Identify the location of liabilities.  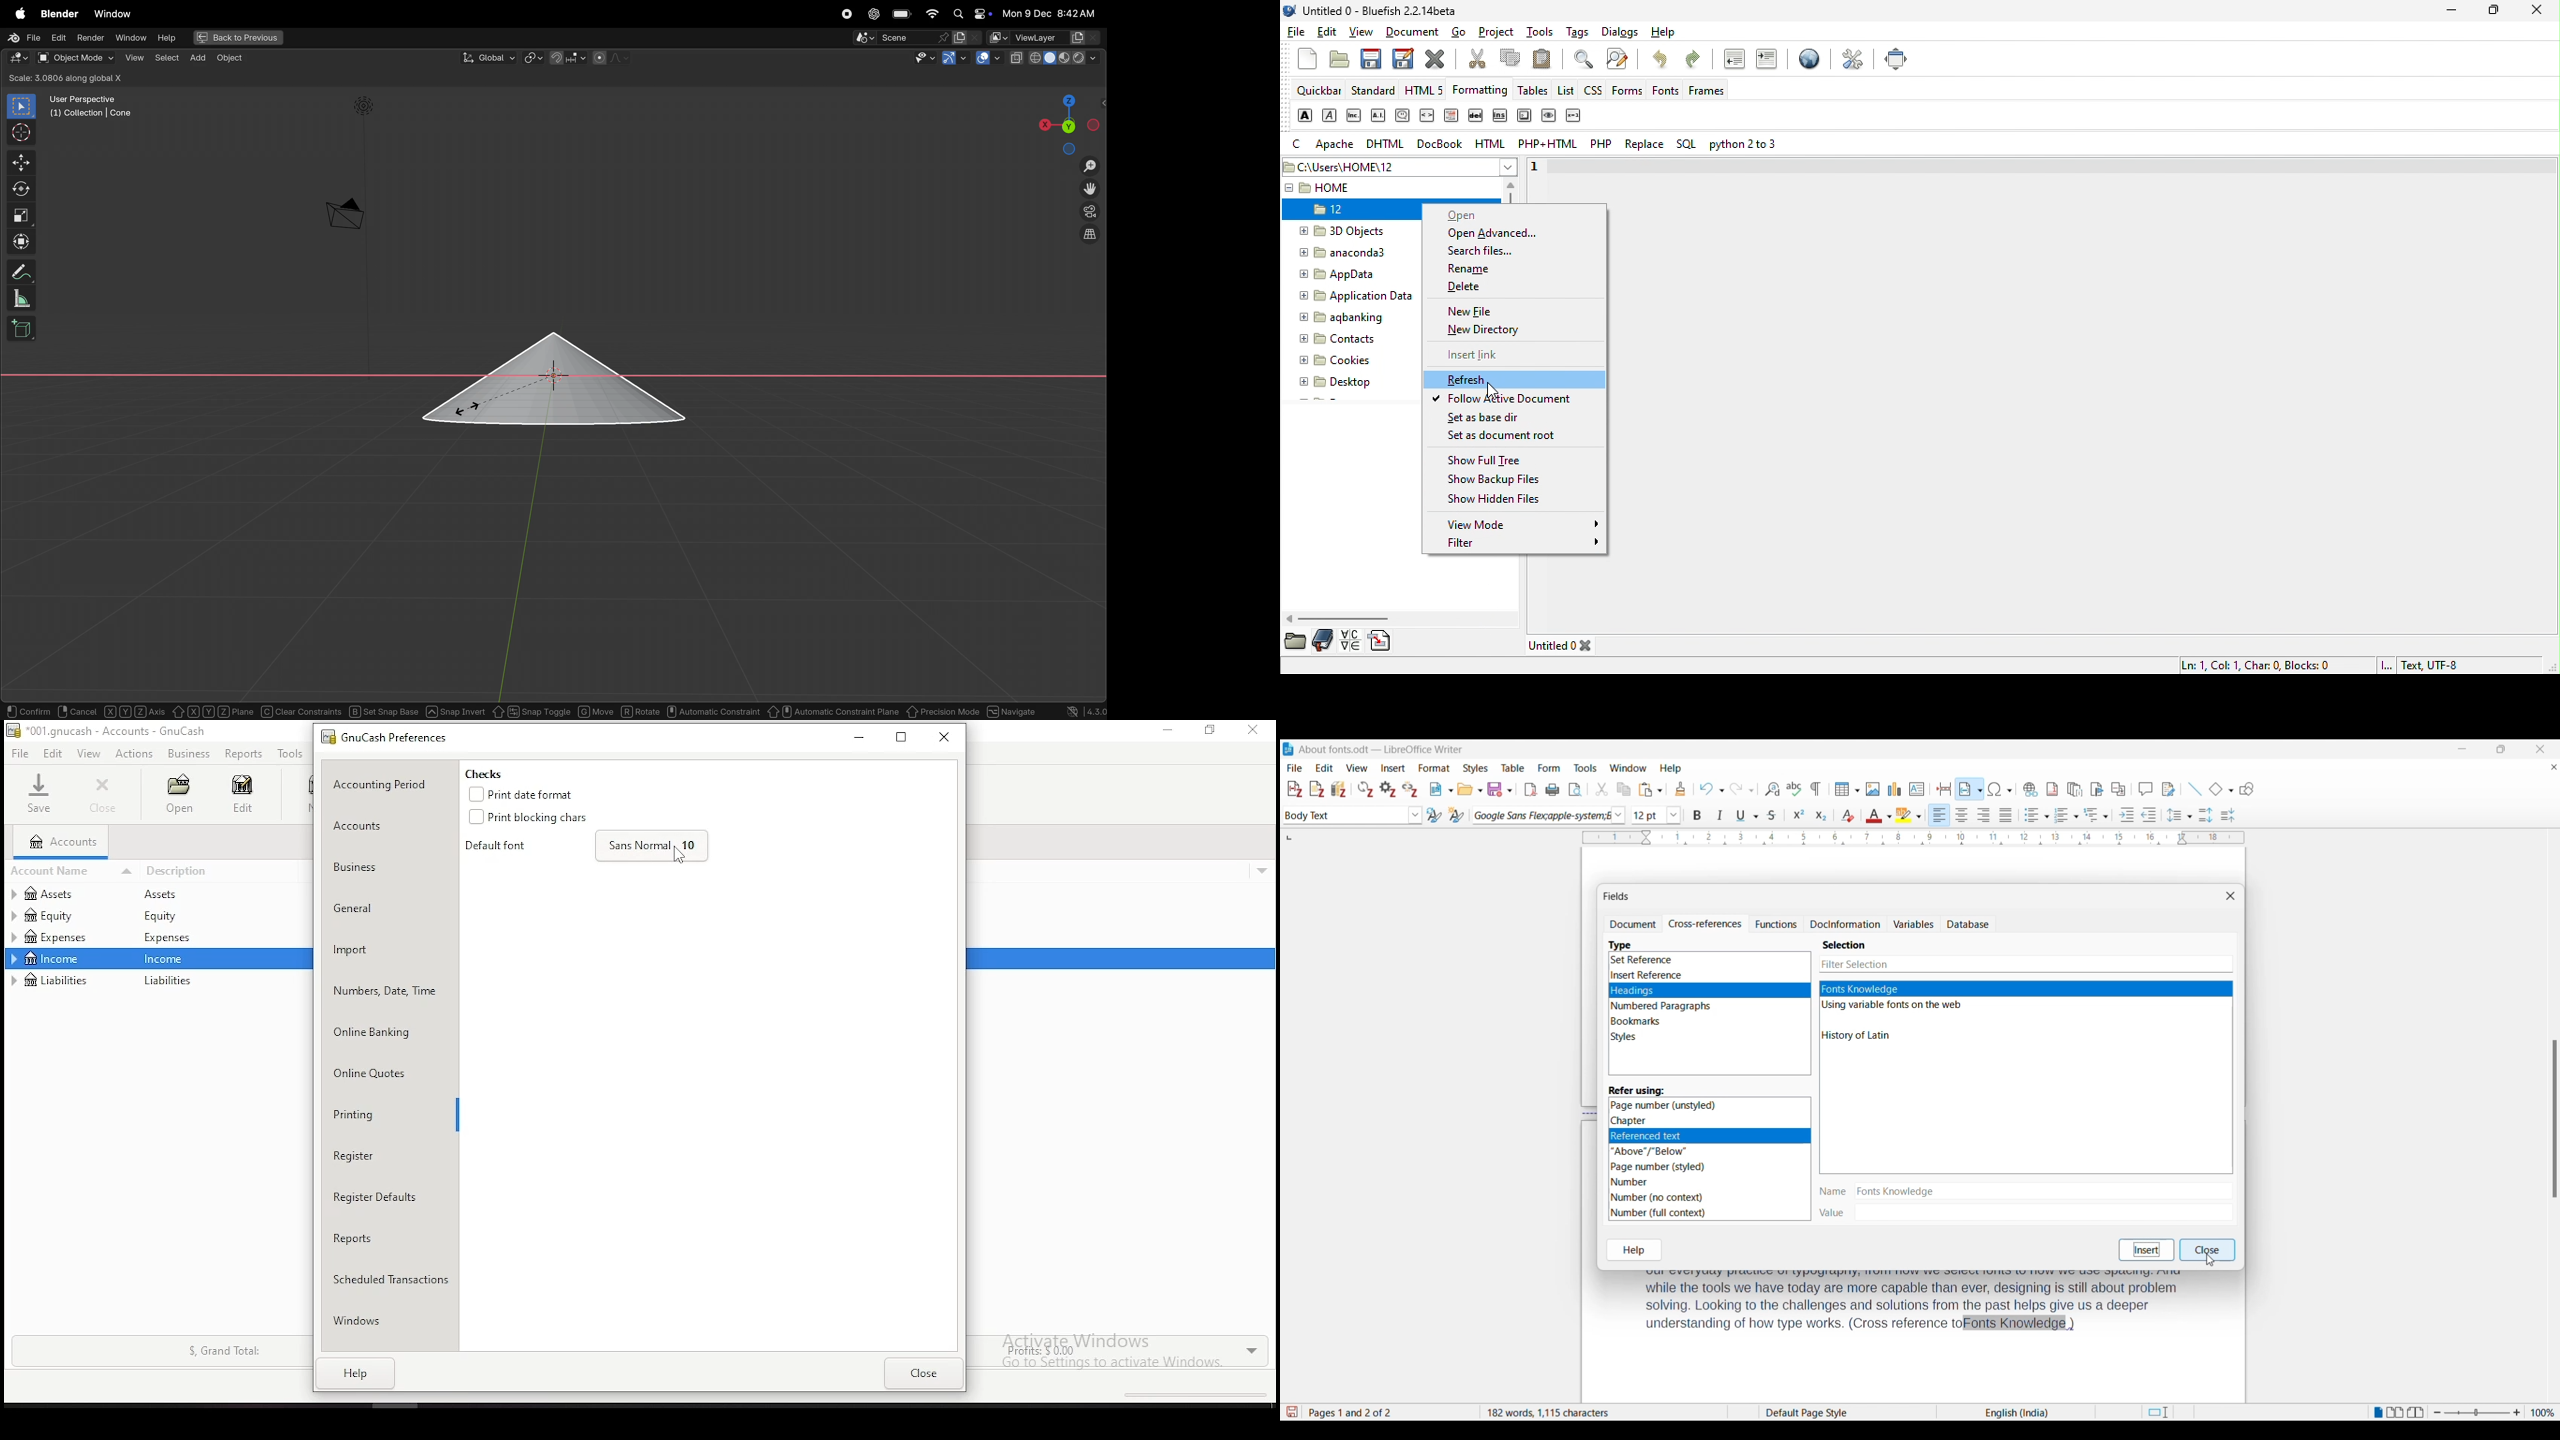
(168, 982).